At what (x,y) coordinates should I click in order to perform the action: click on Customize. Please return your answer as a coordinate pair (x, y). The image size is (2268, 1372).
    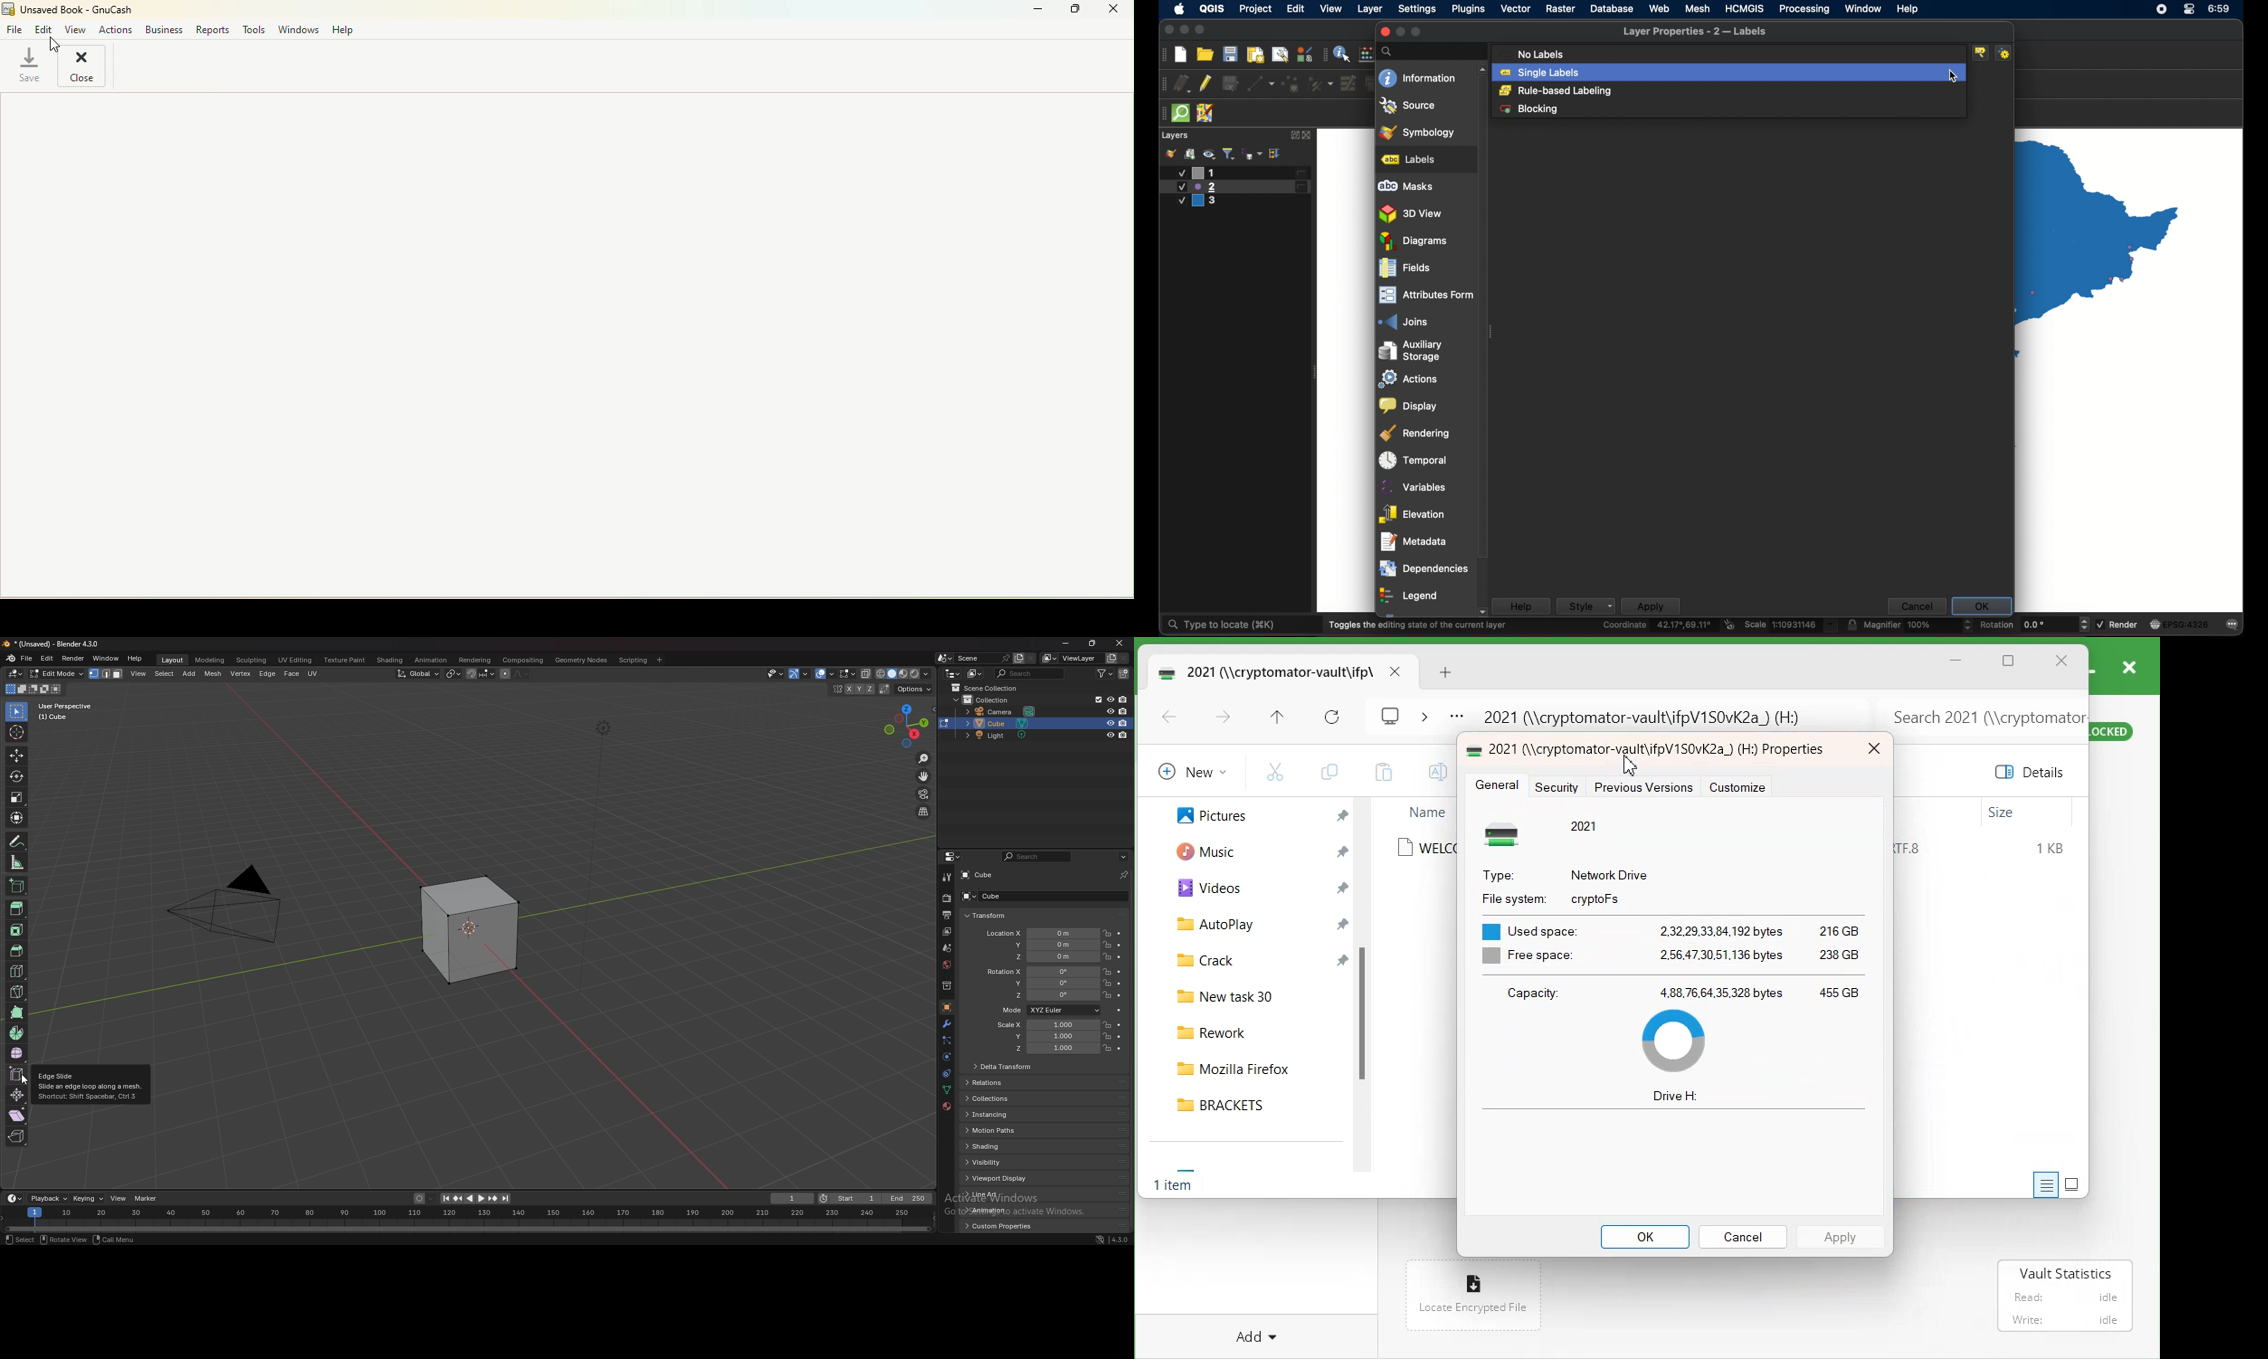
    Looking at the image, I should click on (1737, 787).